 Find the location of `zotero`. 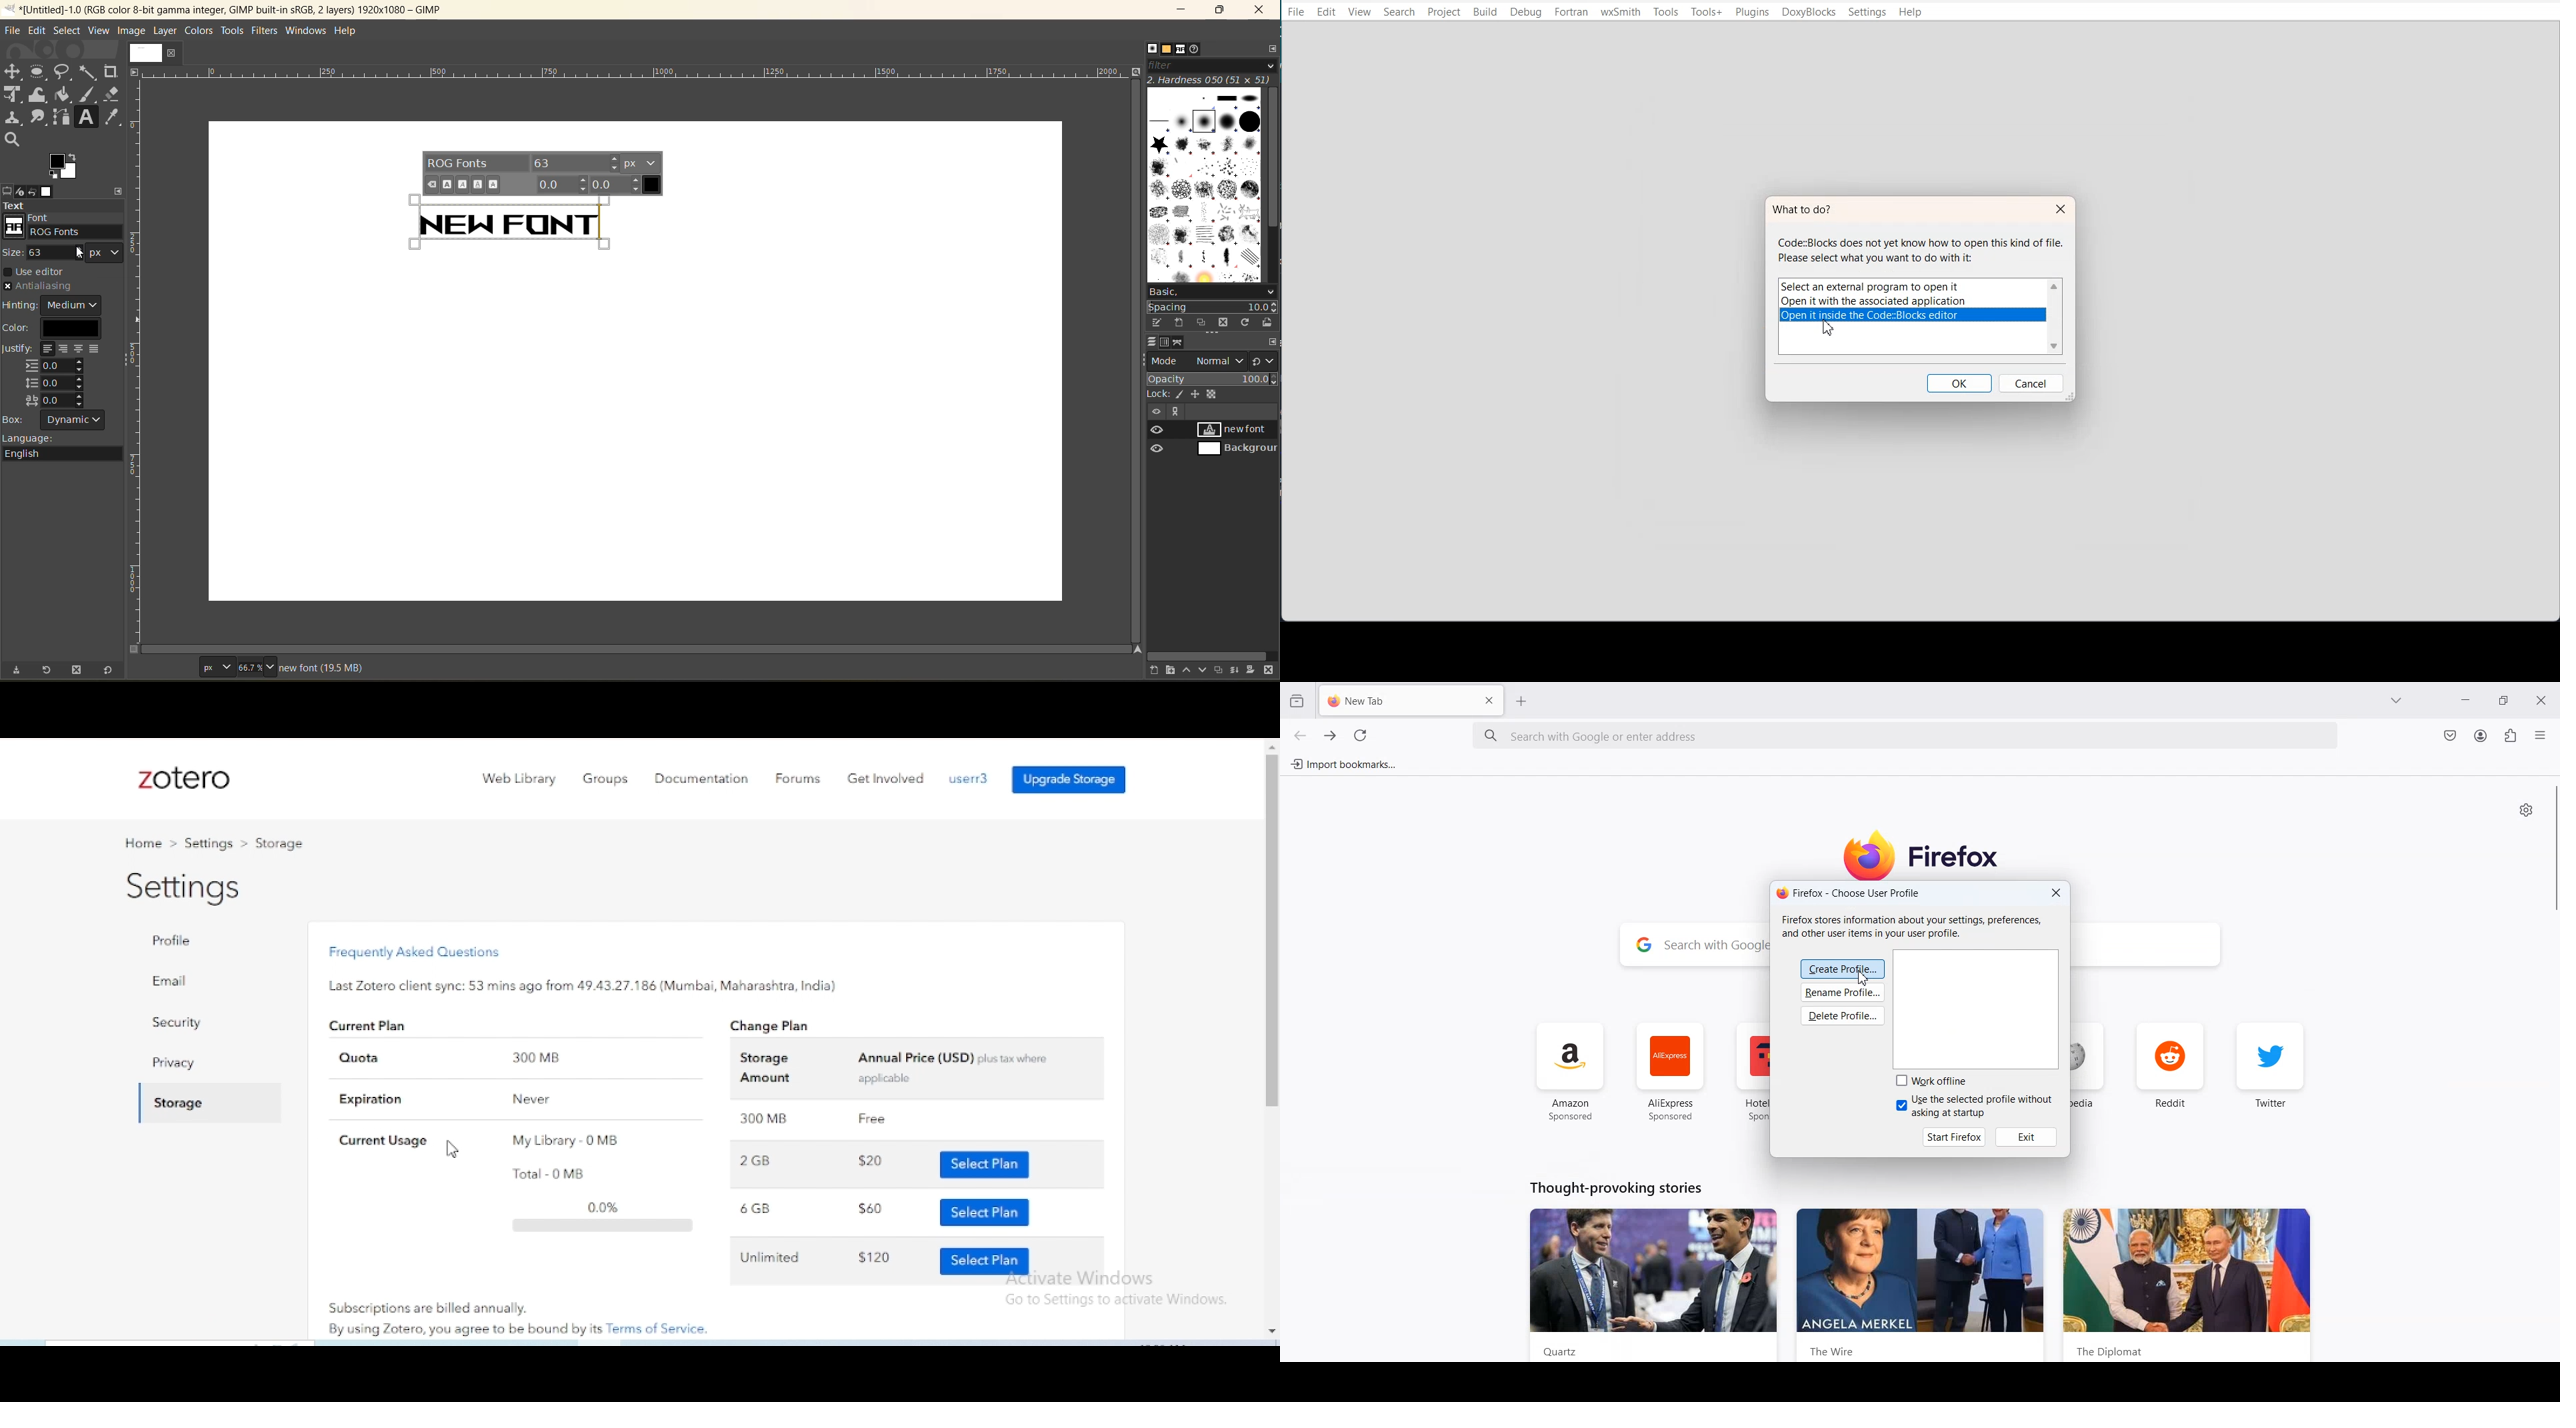

zotero is located at coordinates (182, 779).